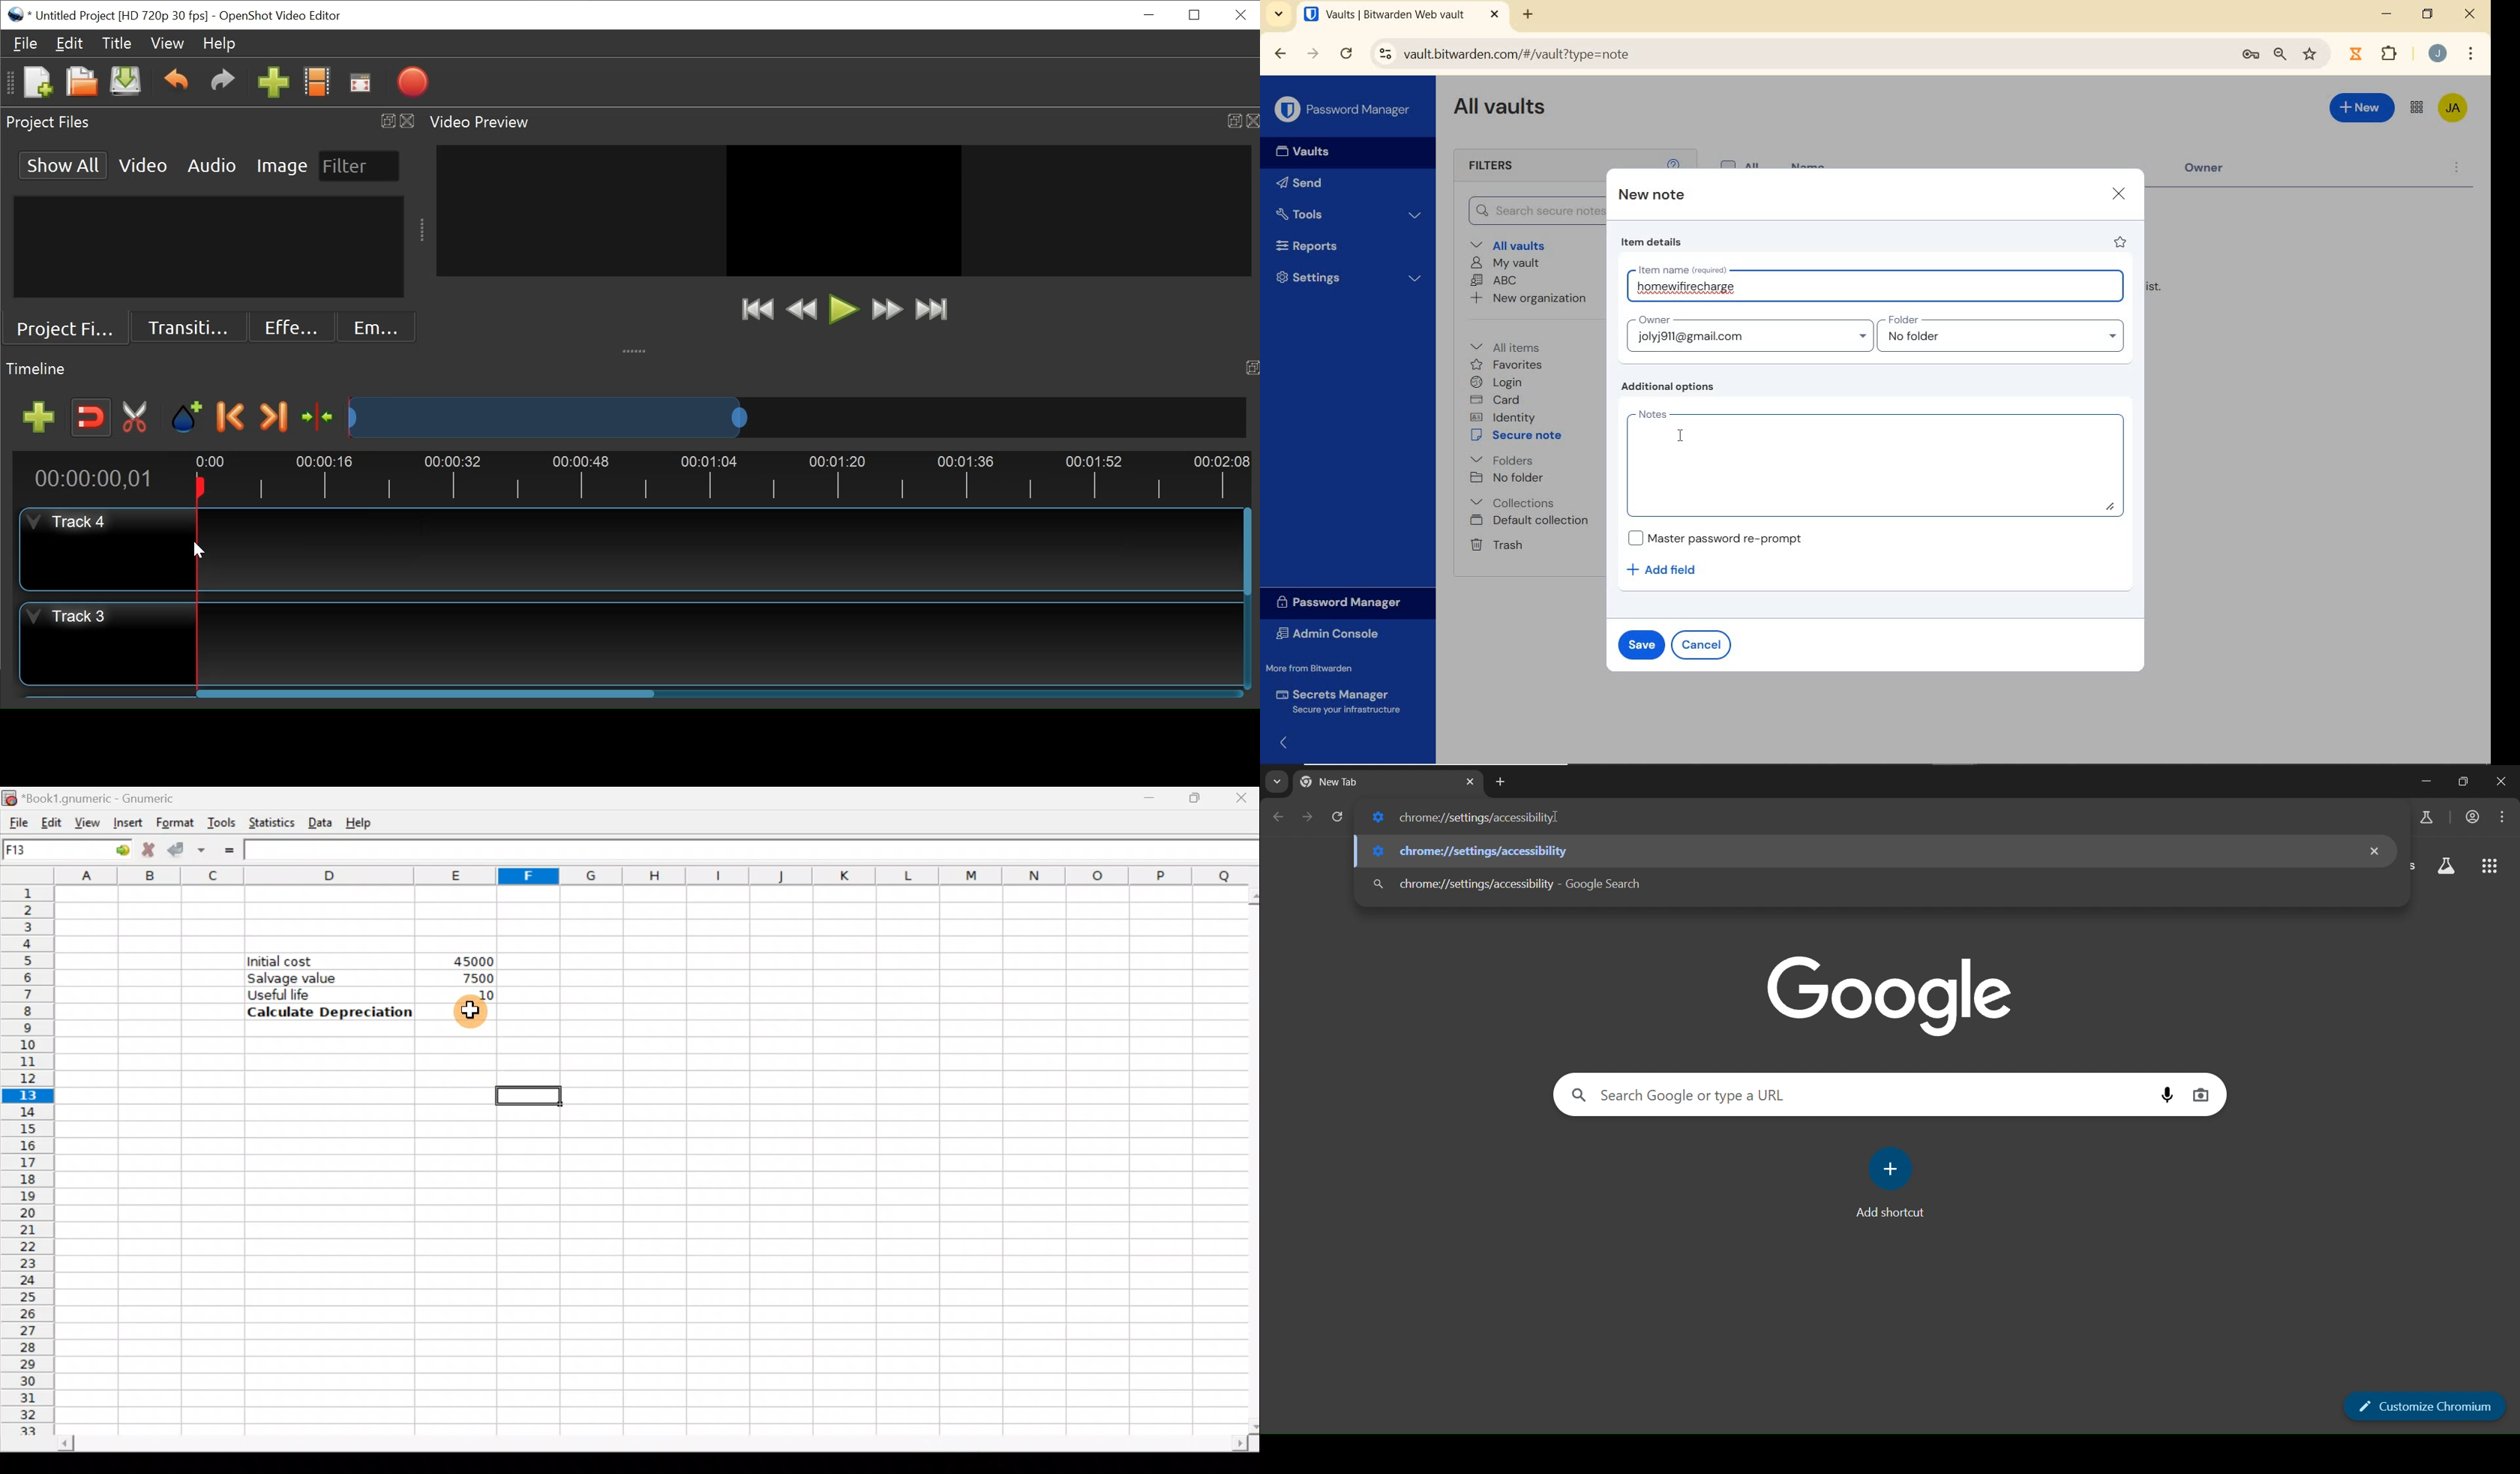 The height and width of the screenshot is (1484, 2520). I want to click on new tab, so click(1530, 16).